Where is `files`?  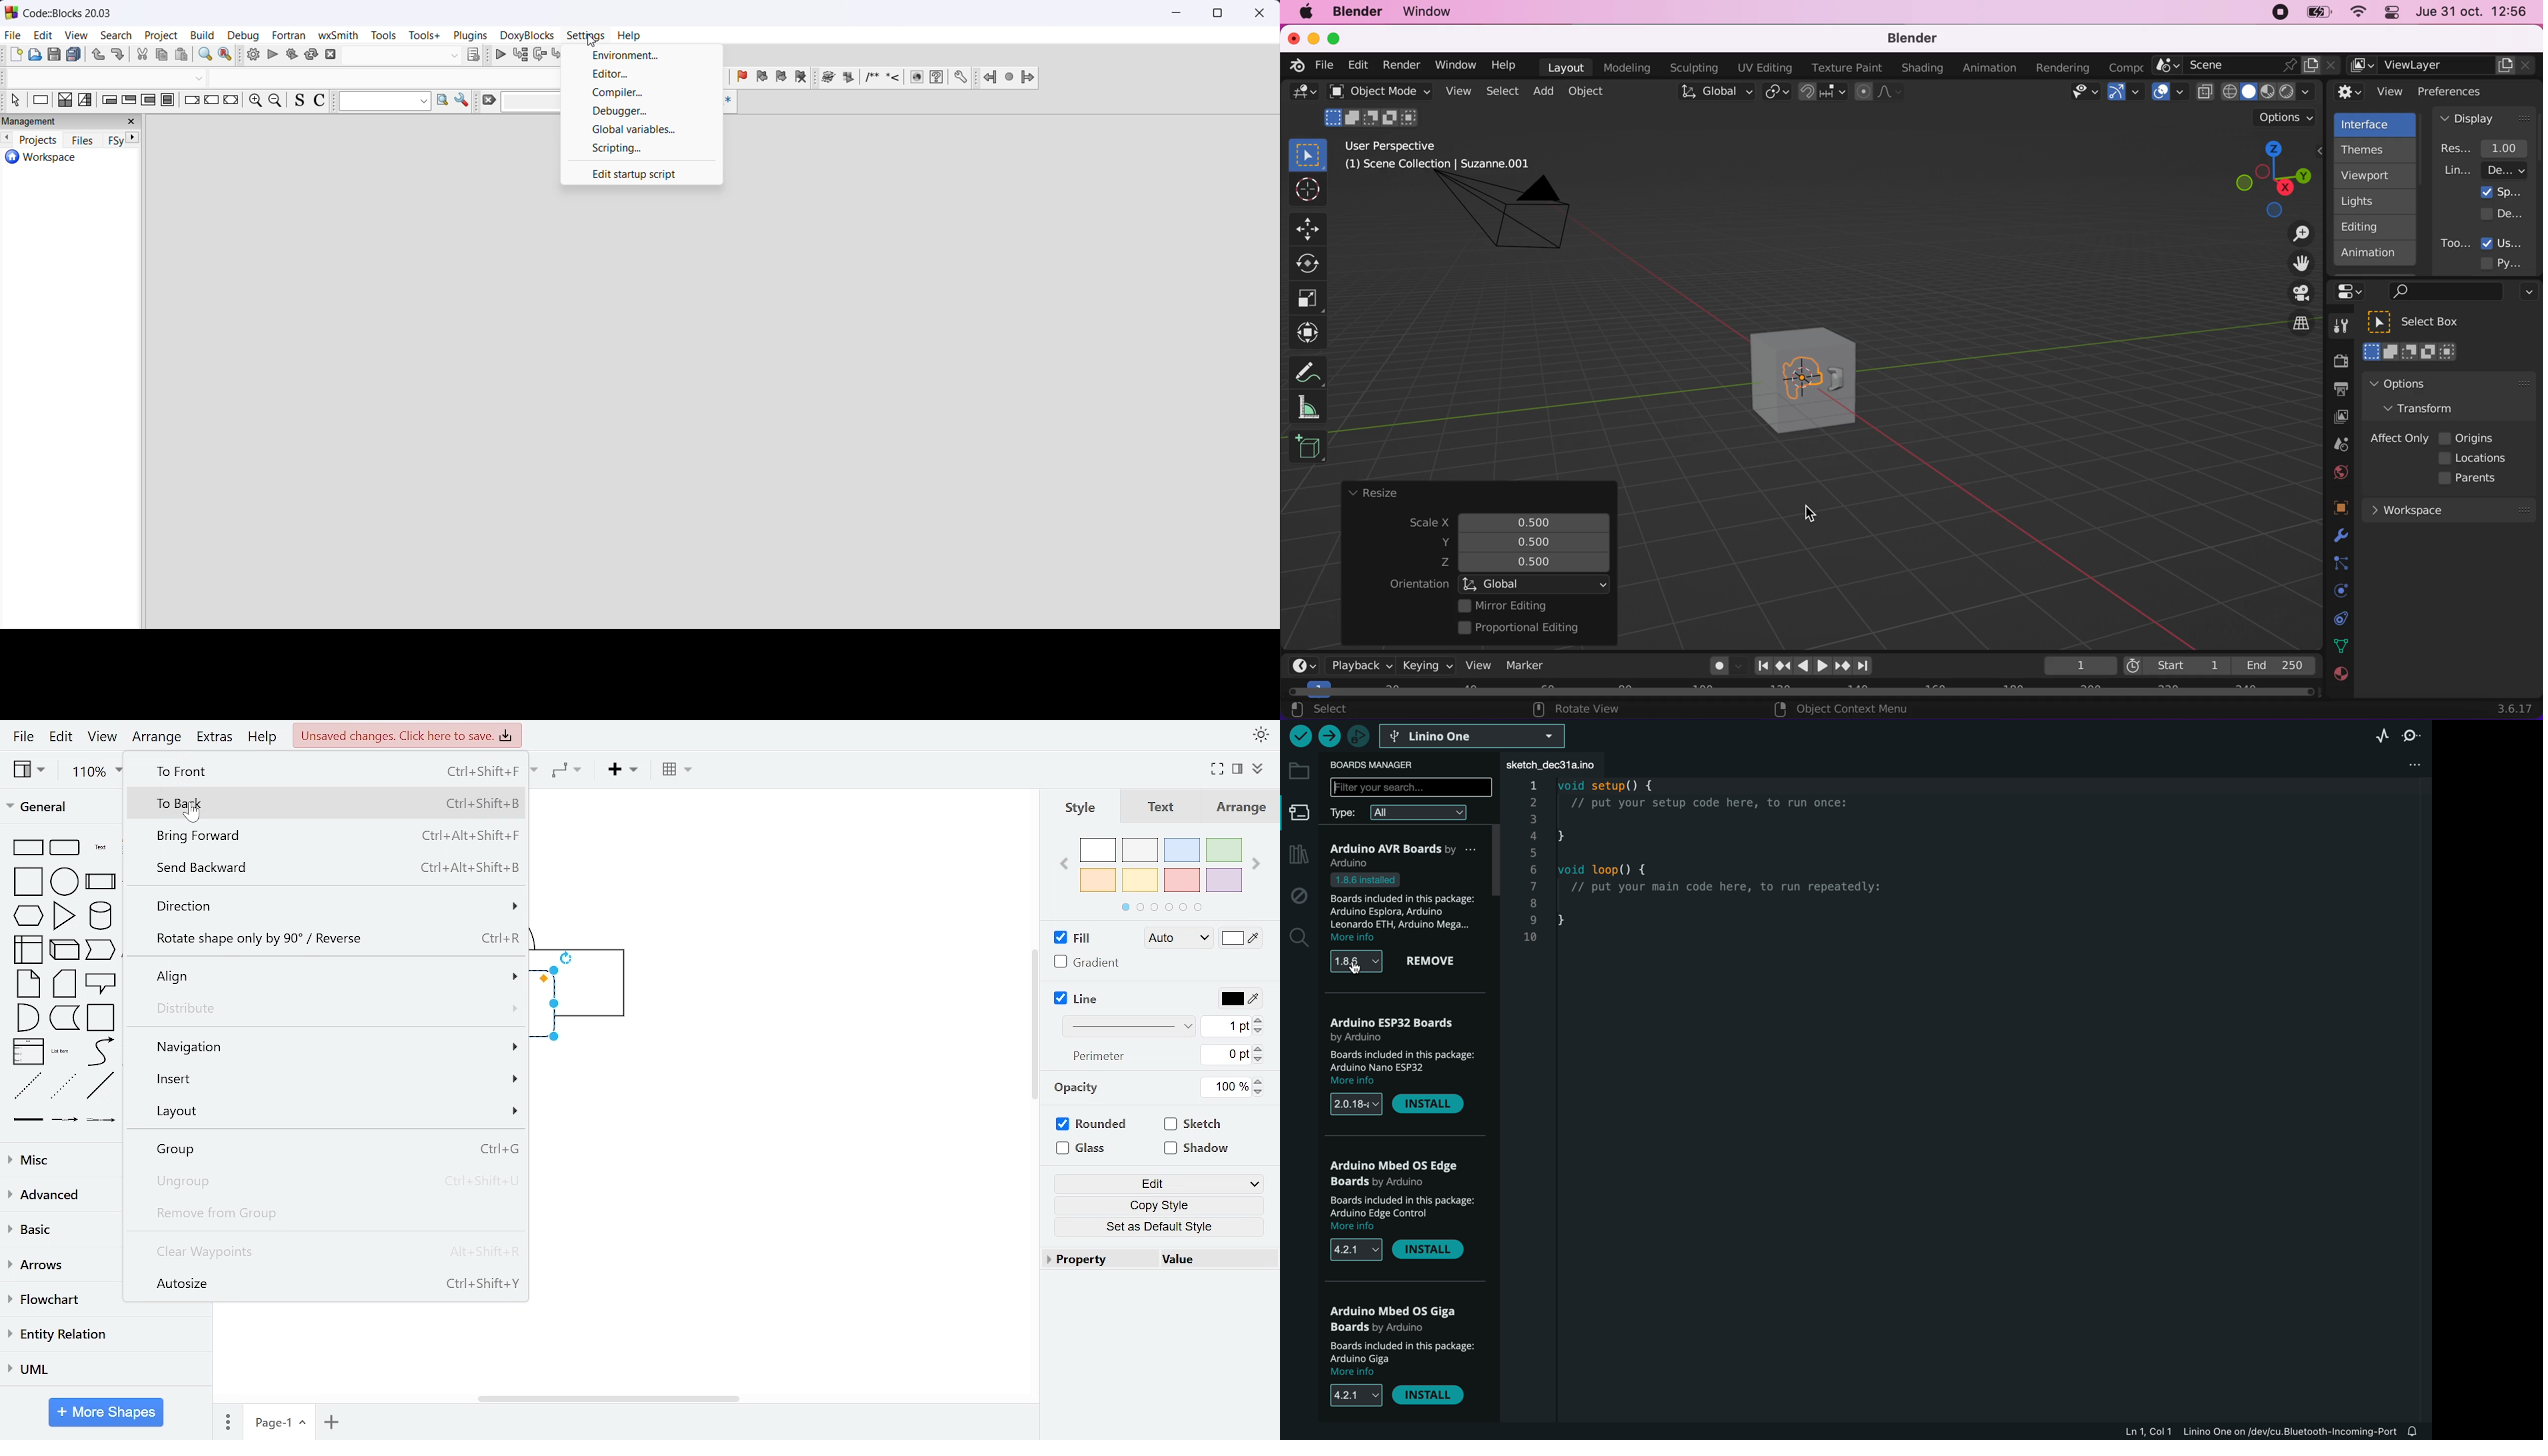 files is located at coordinates (83, 141).